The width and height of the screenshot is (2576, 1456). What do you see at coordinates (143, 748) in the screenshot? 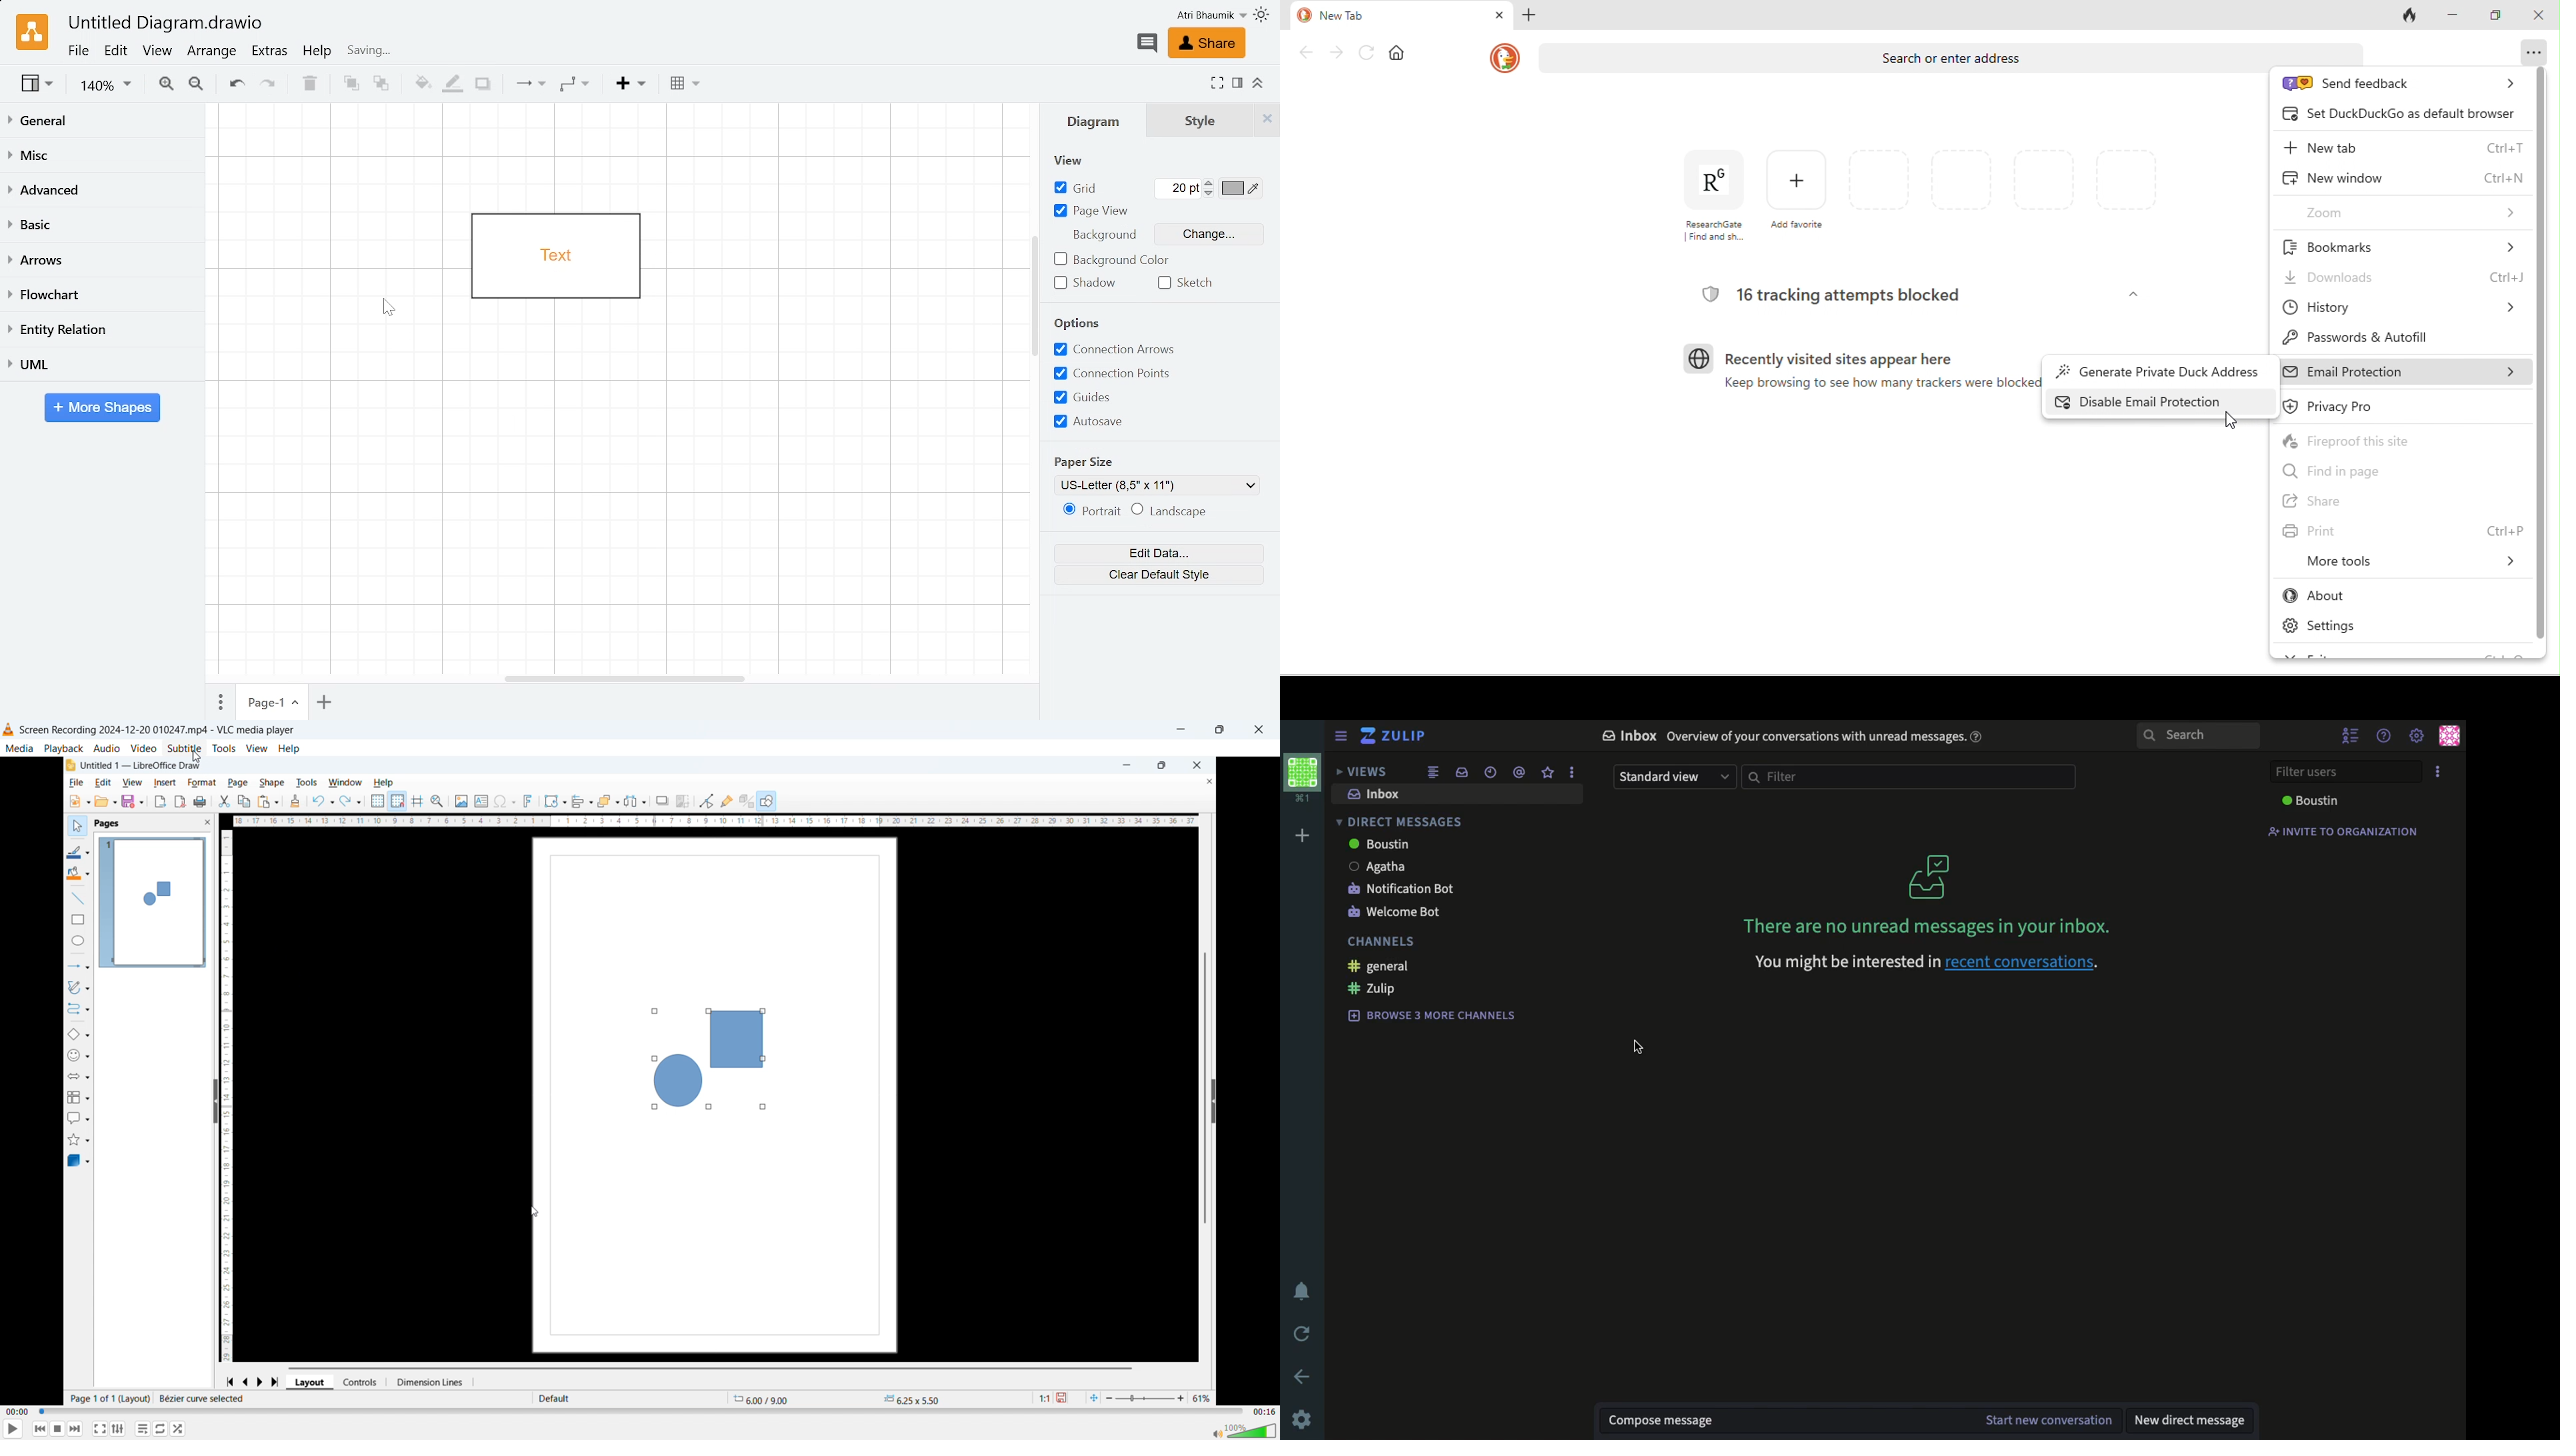
I see `Video ` at bounding box center [143, 748].